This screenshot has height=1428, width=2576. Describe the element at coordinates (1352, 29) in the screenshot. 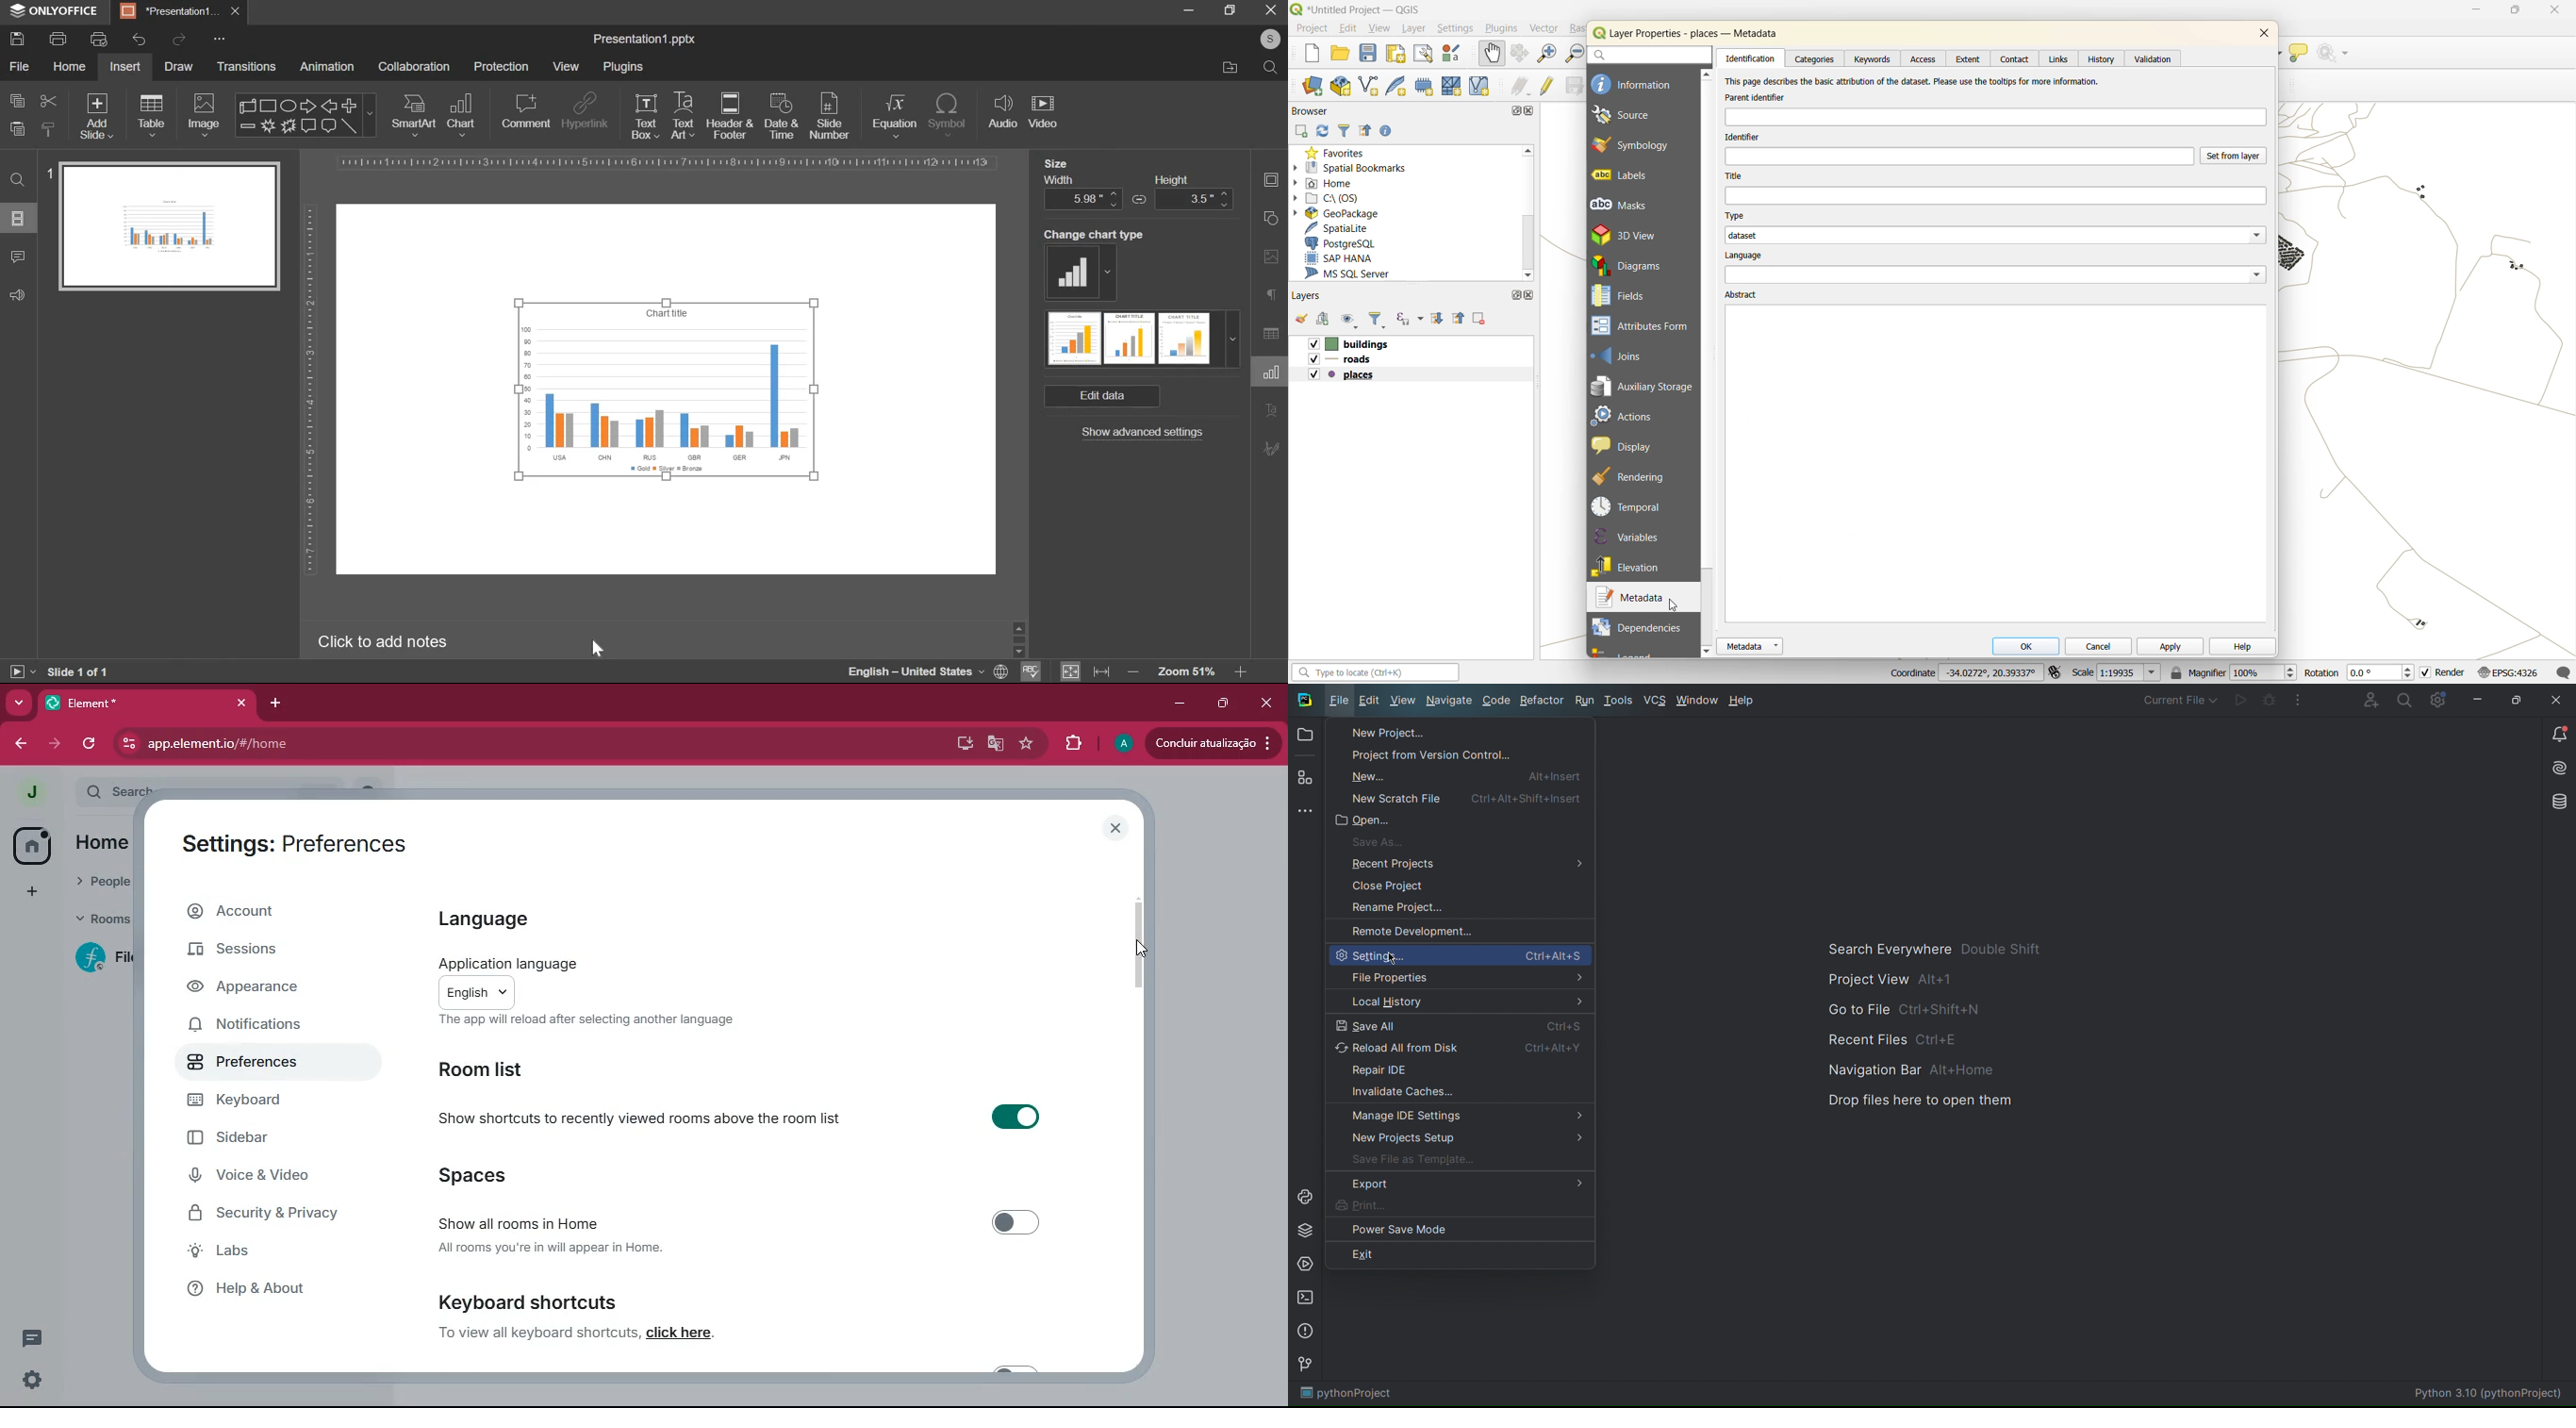

I see `edit` at that location.